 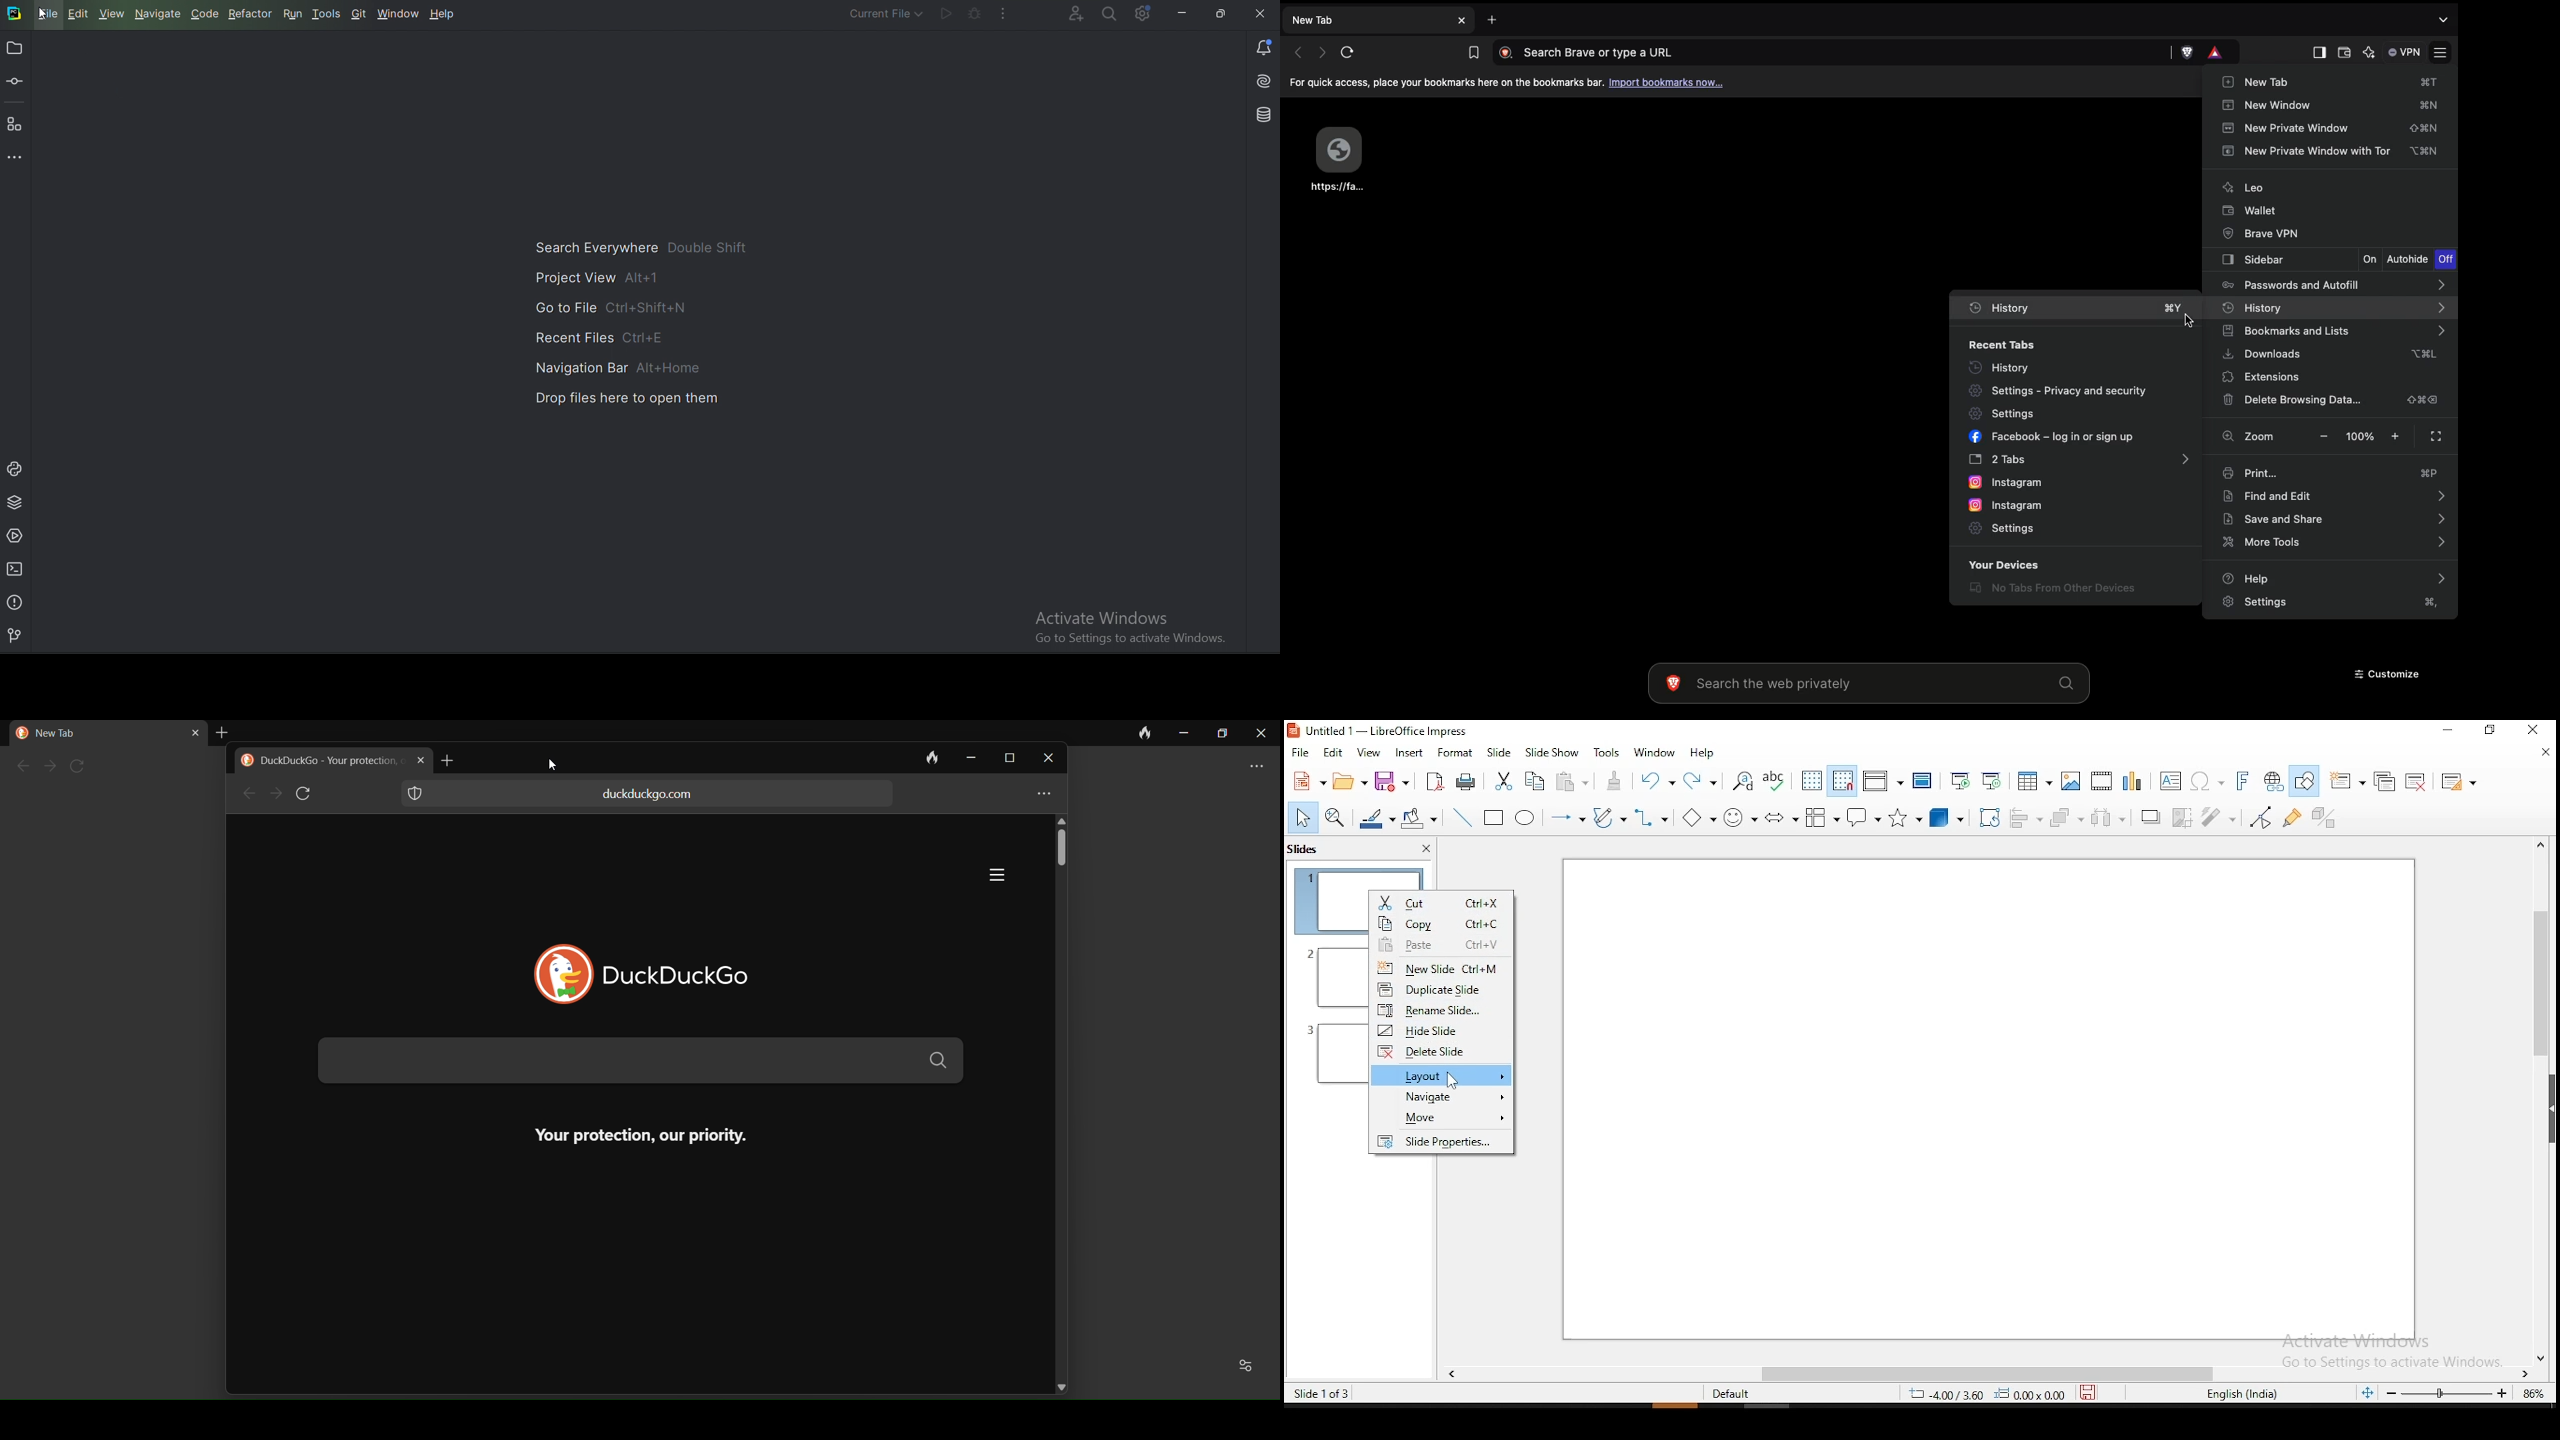 I want to click on layout, so click(x=1443, y=1075).